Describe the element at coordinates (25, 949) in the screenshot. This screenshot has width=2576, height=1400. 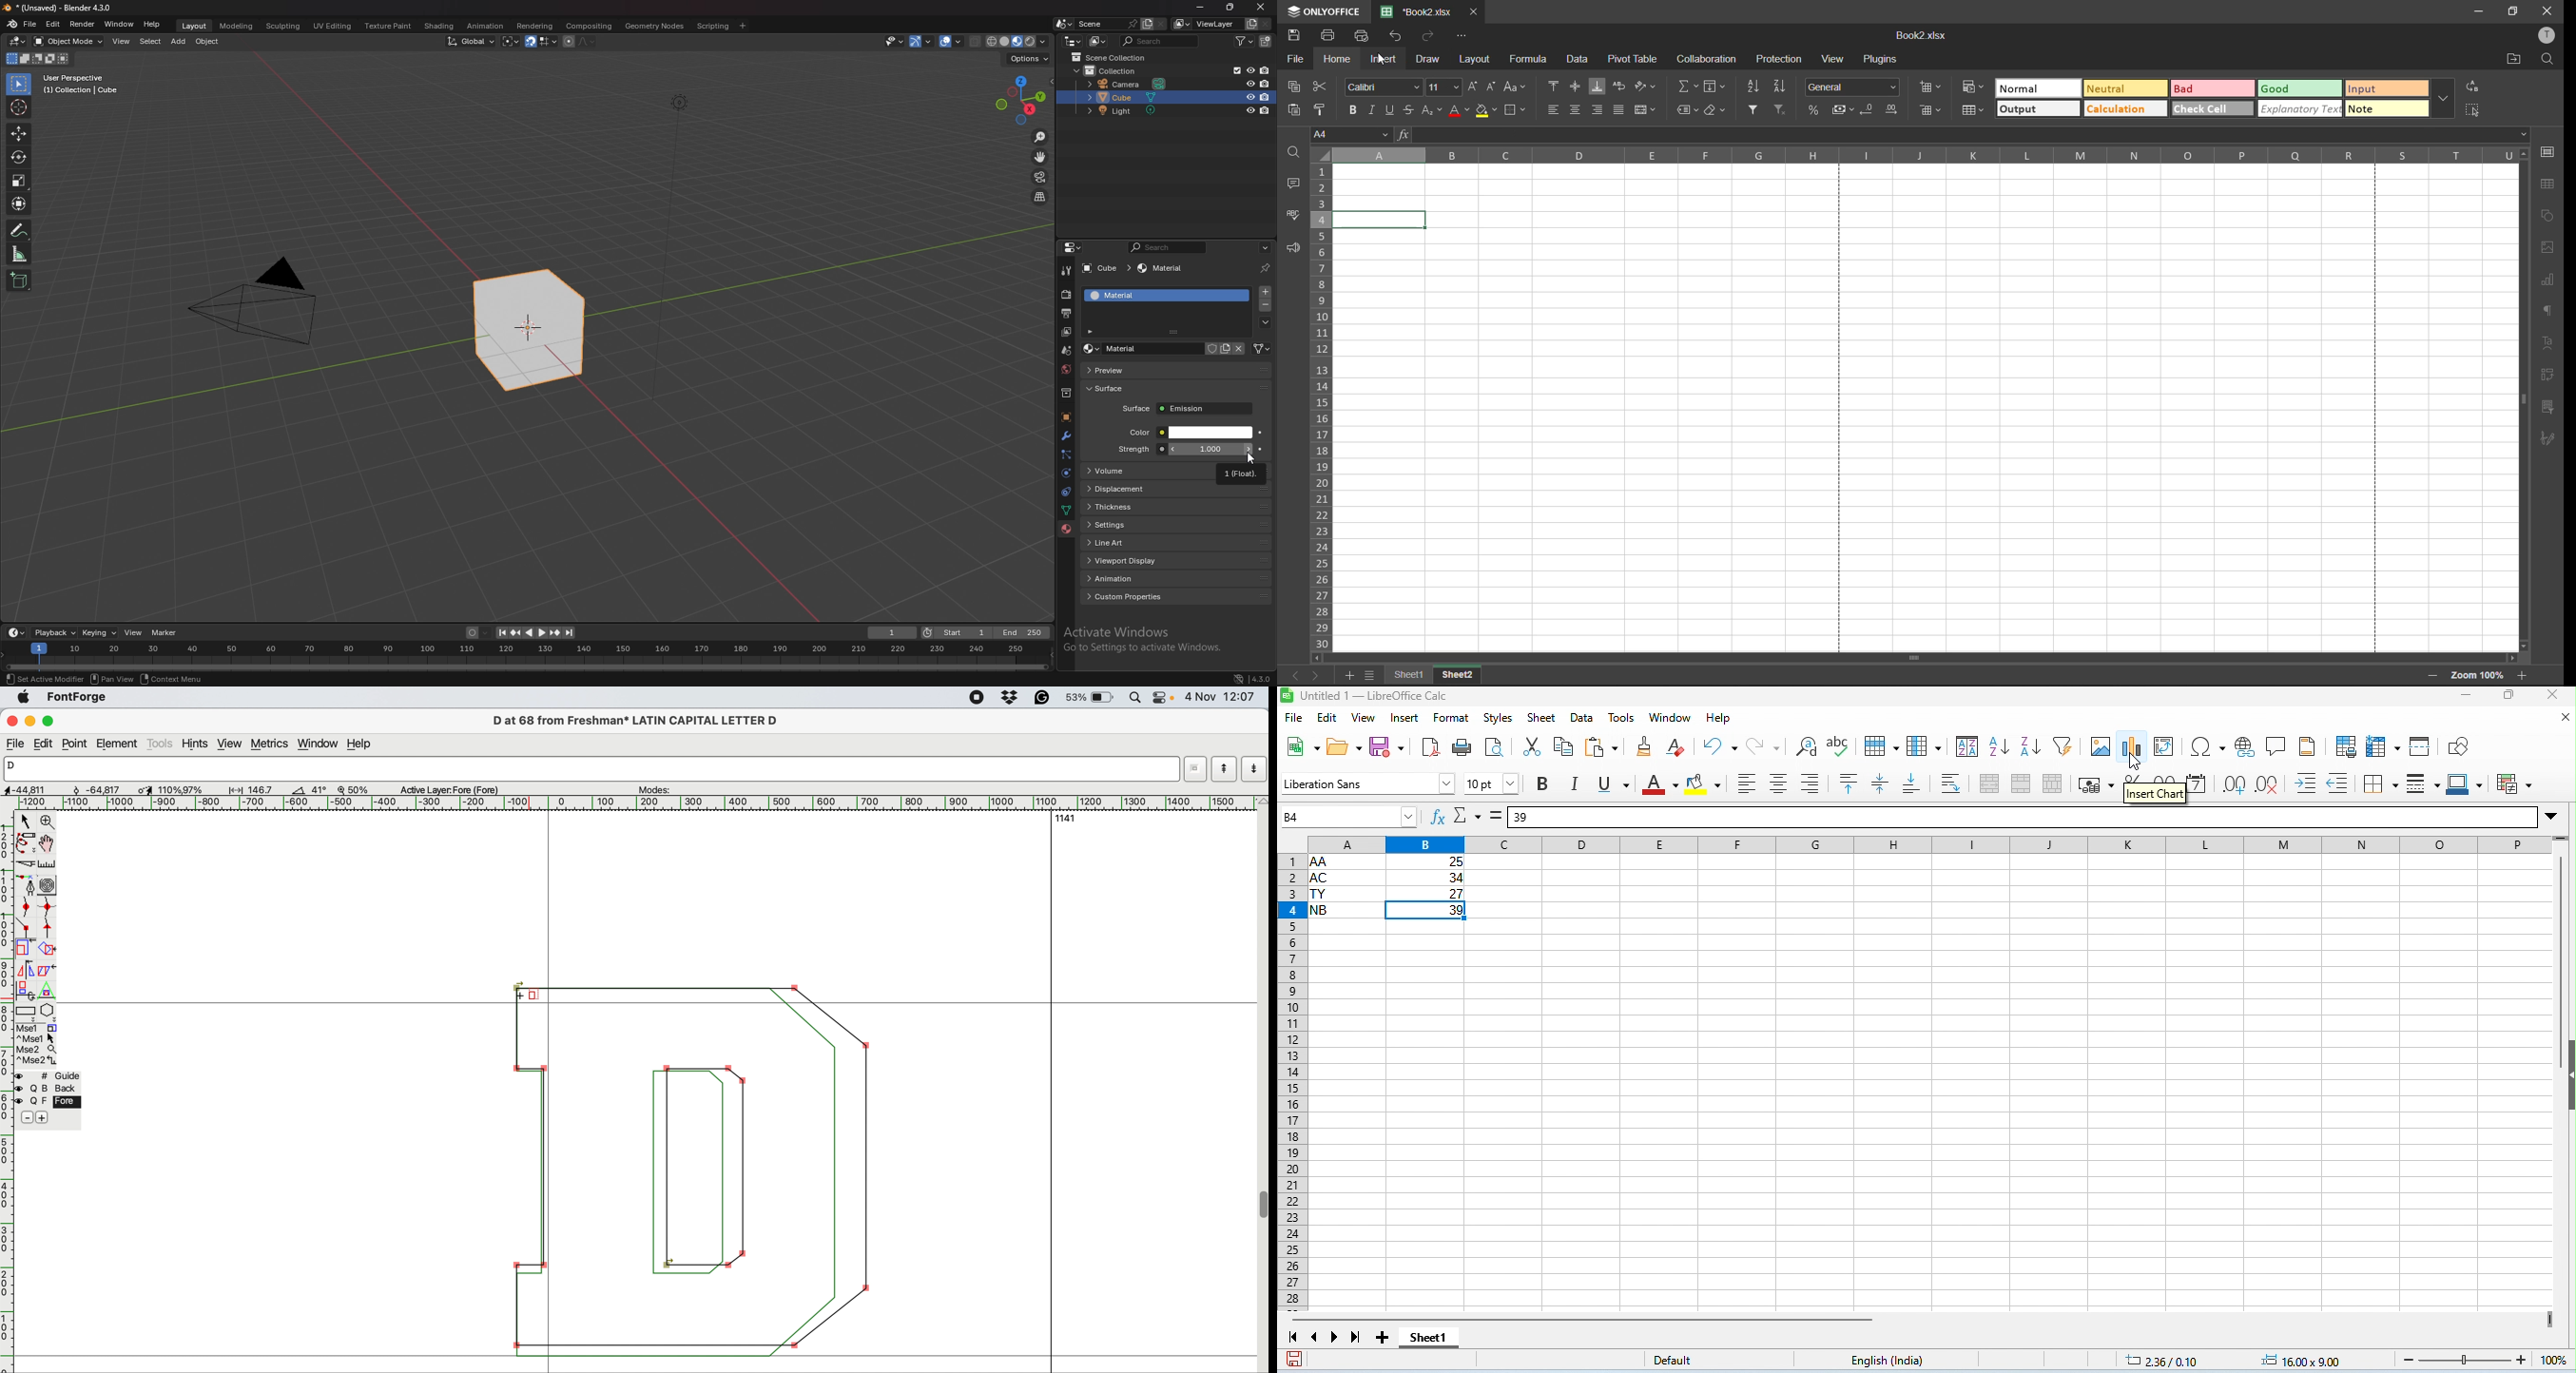
I see `scale the selection` at that location.